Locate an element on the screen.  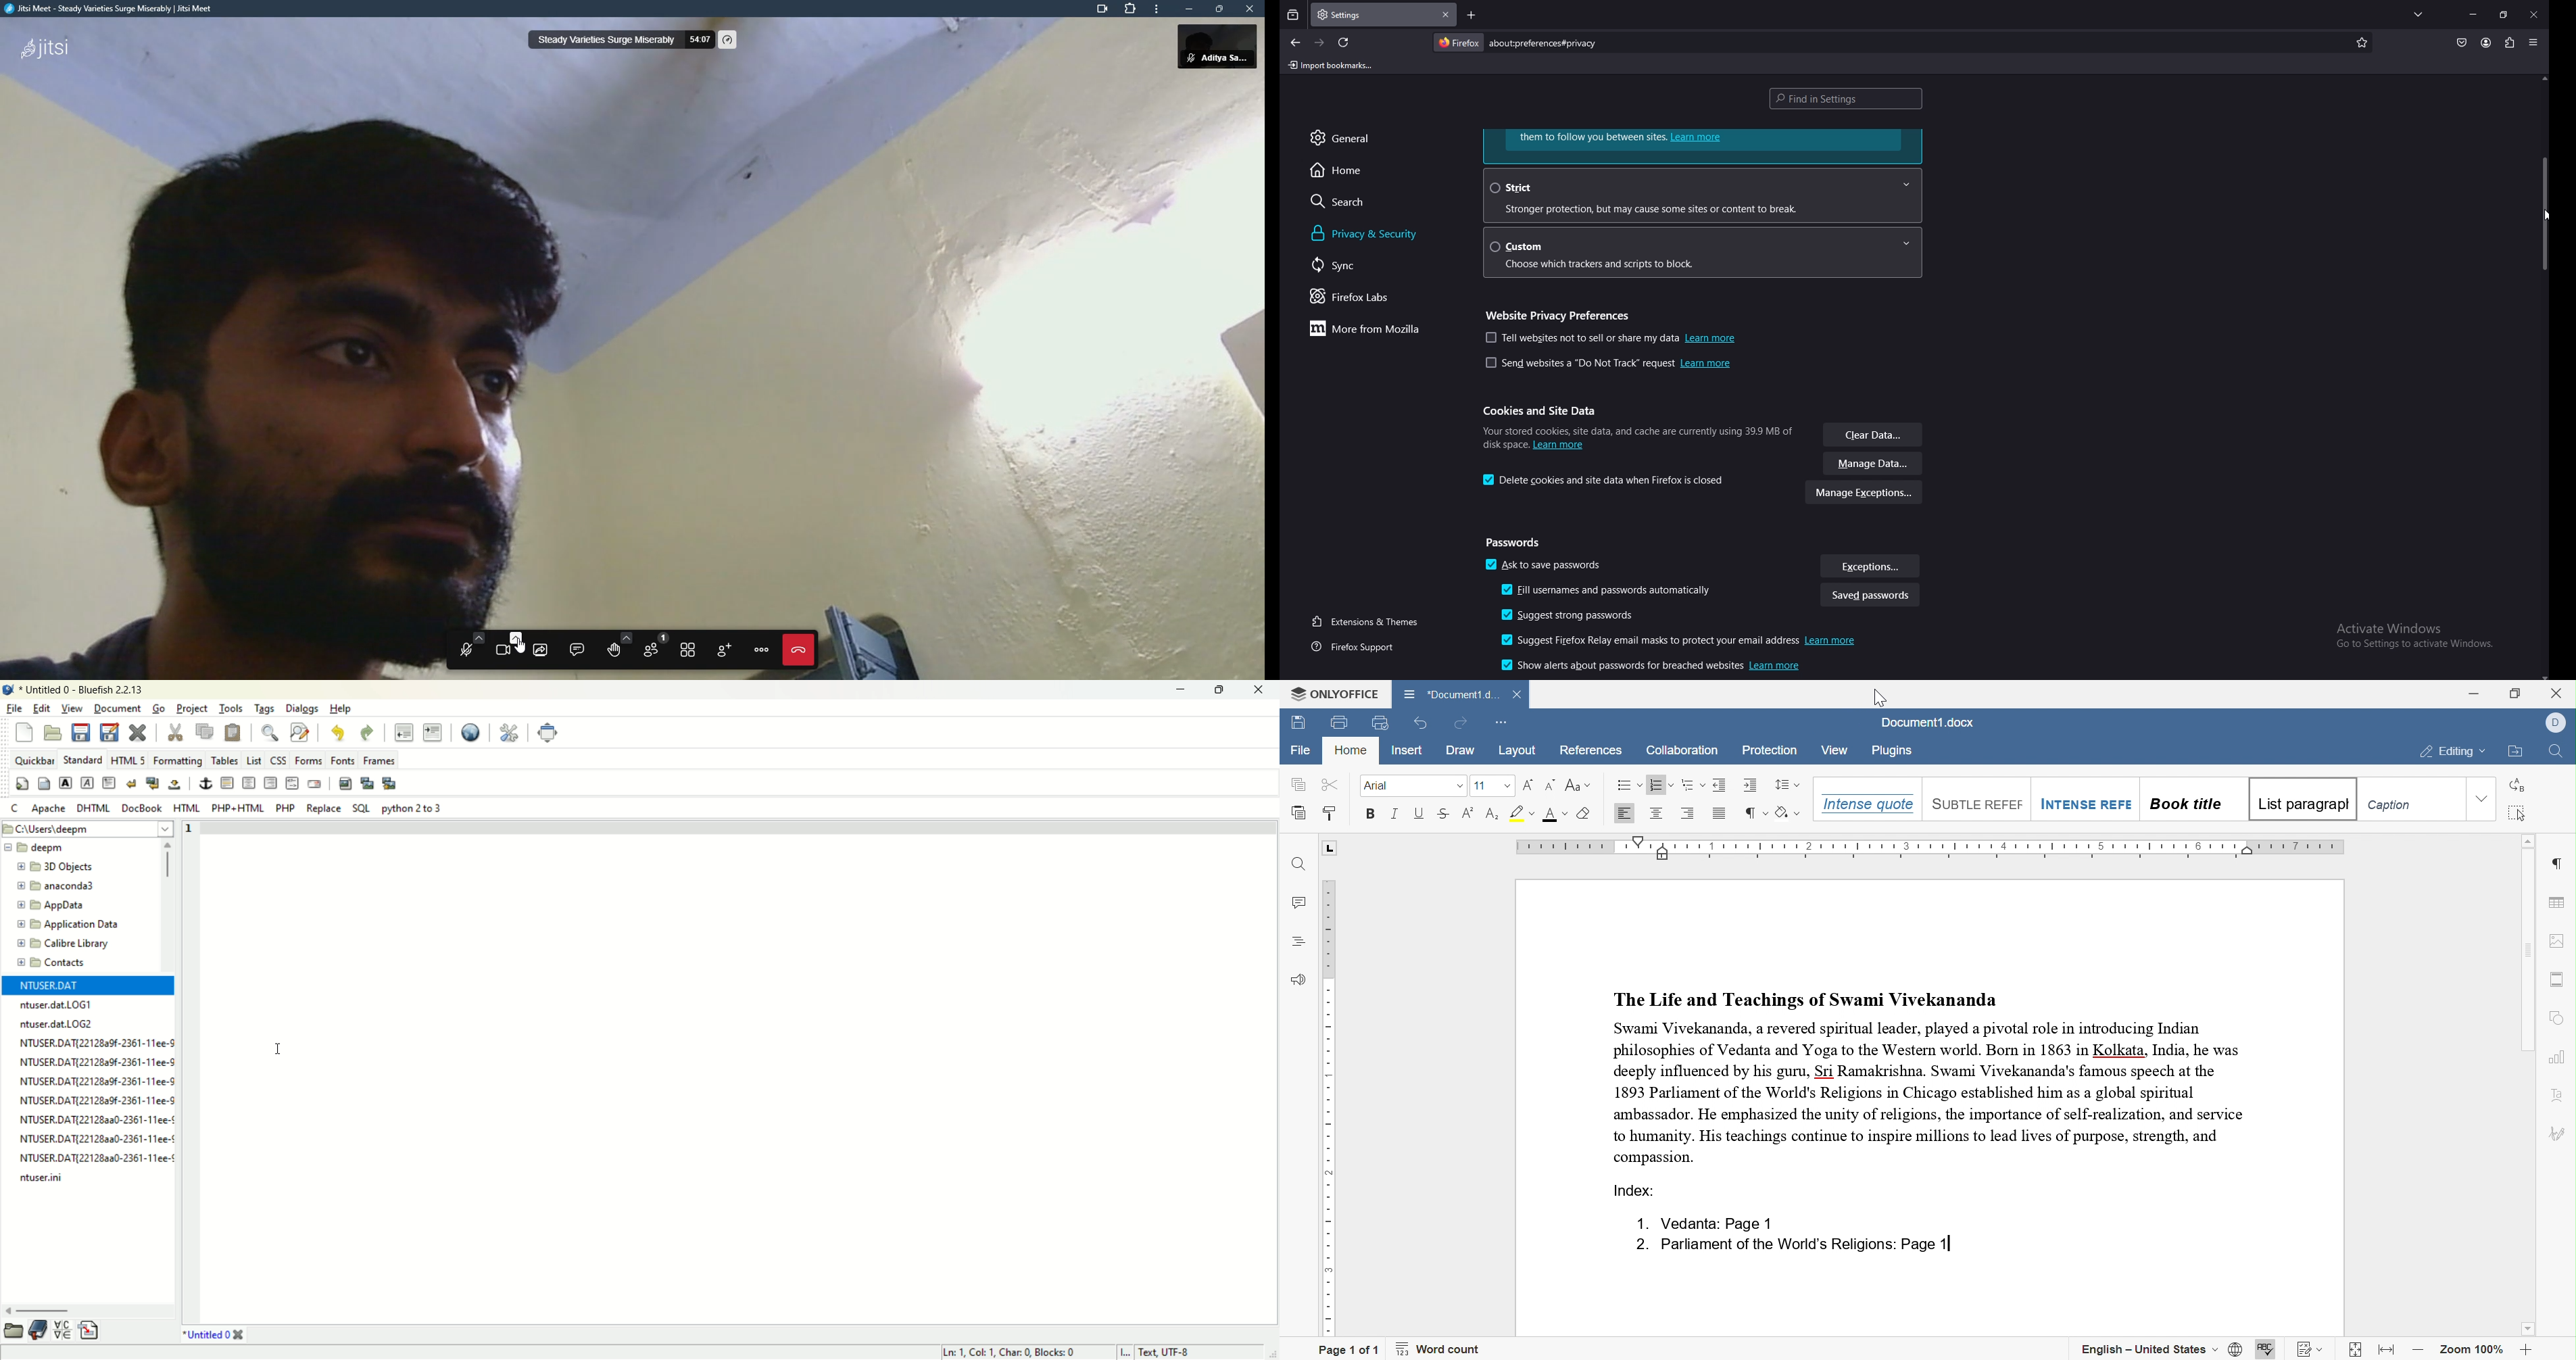
Replace is located at coordinates (325, 809).